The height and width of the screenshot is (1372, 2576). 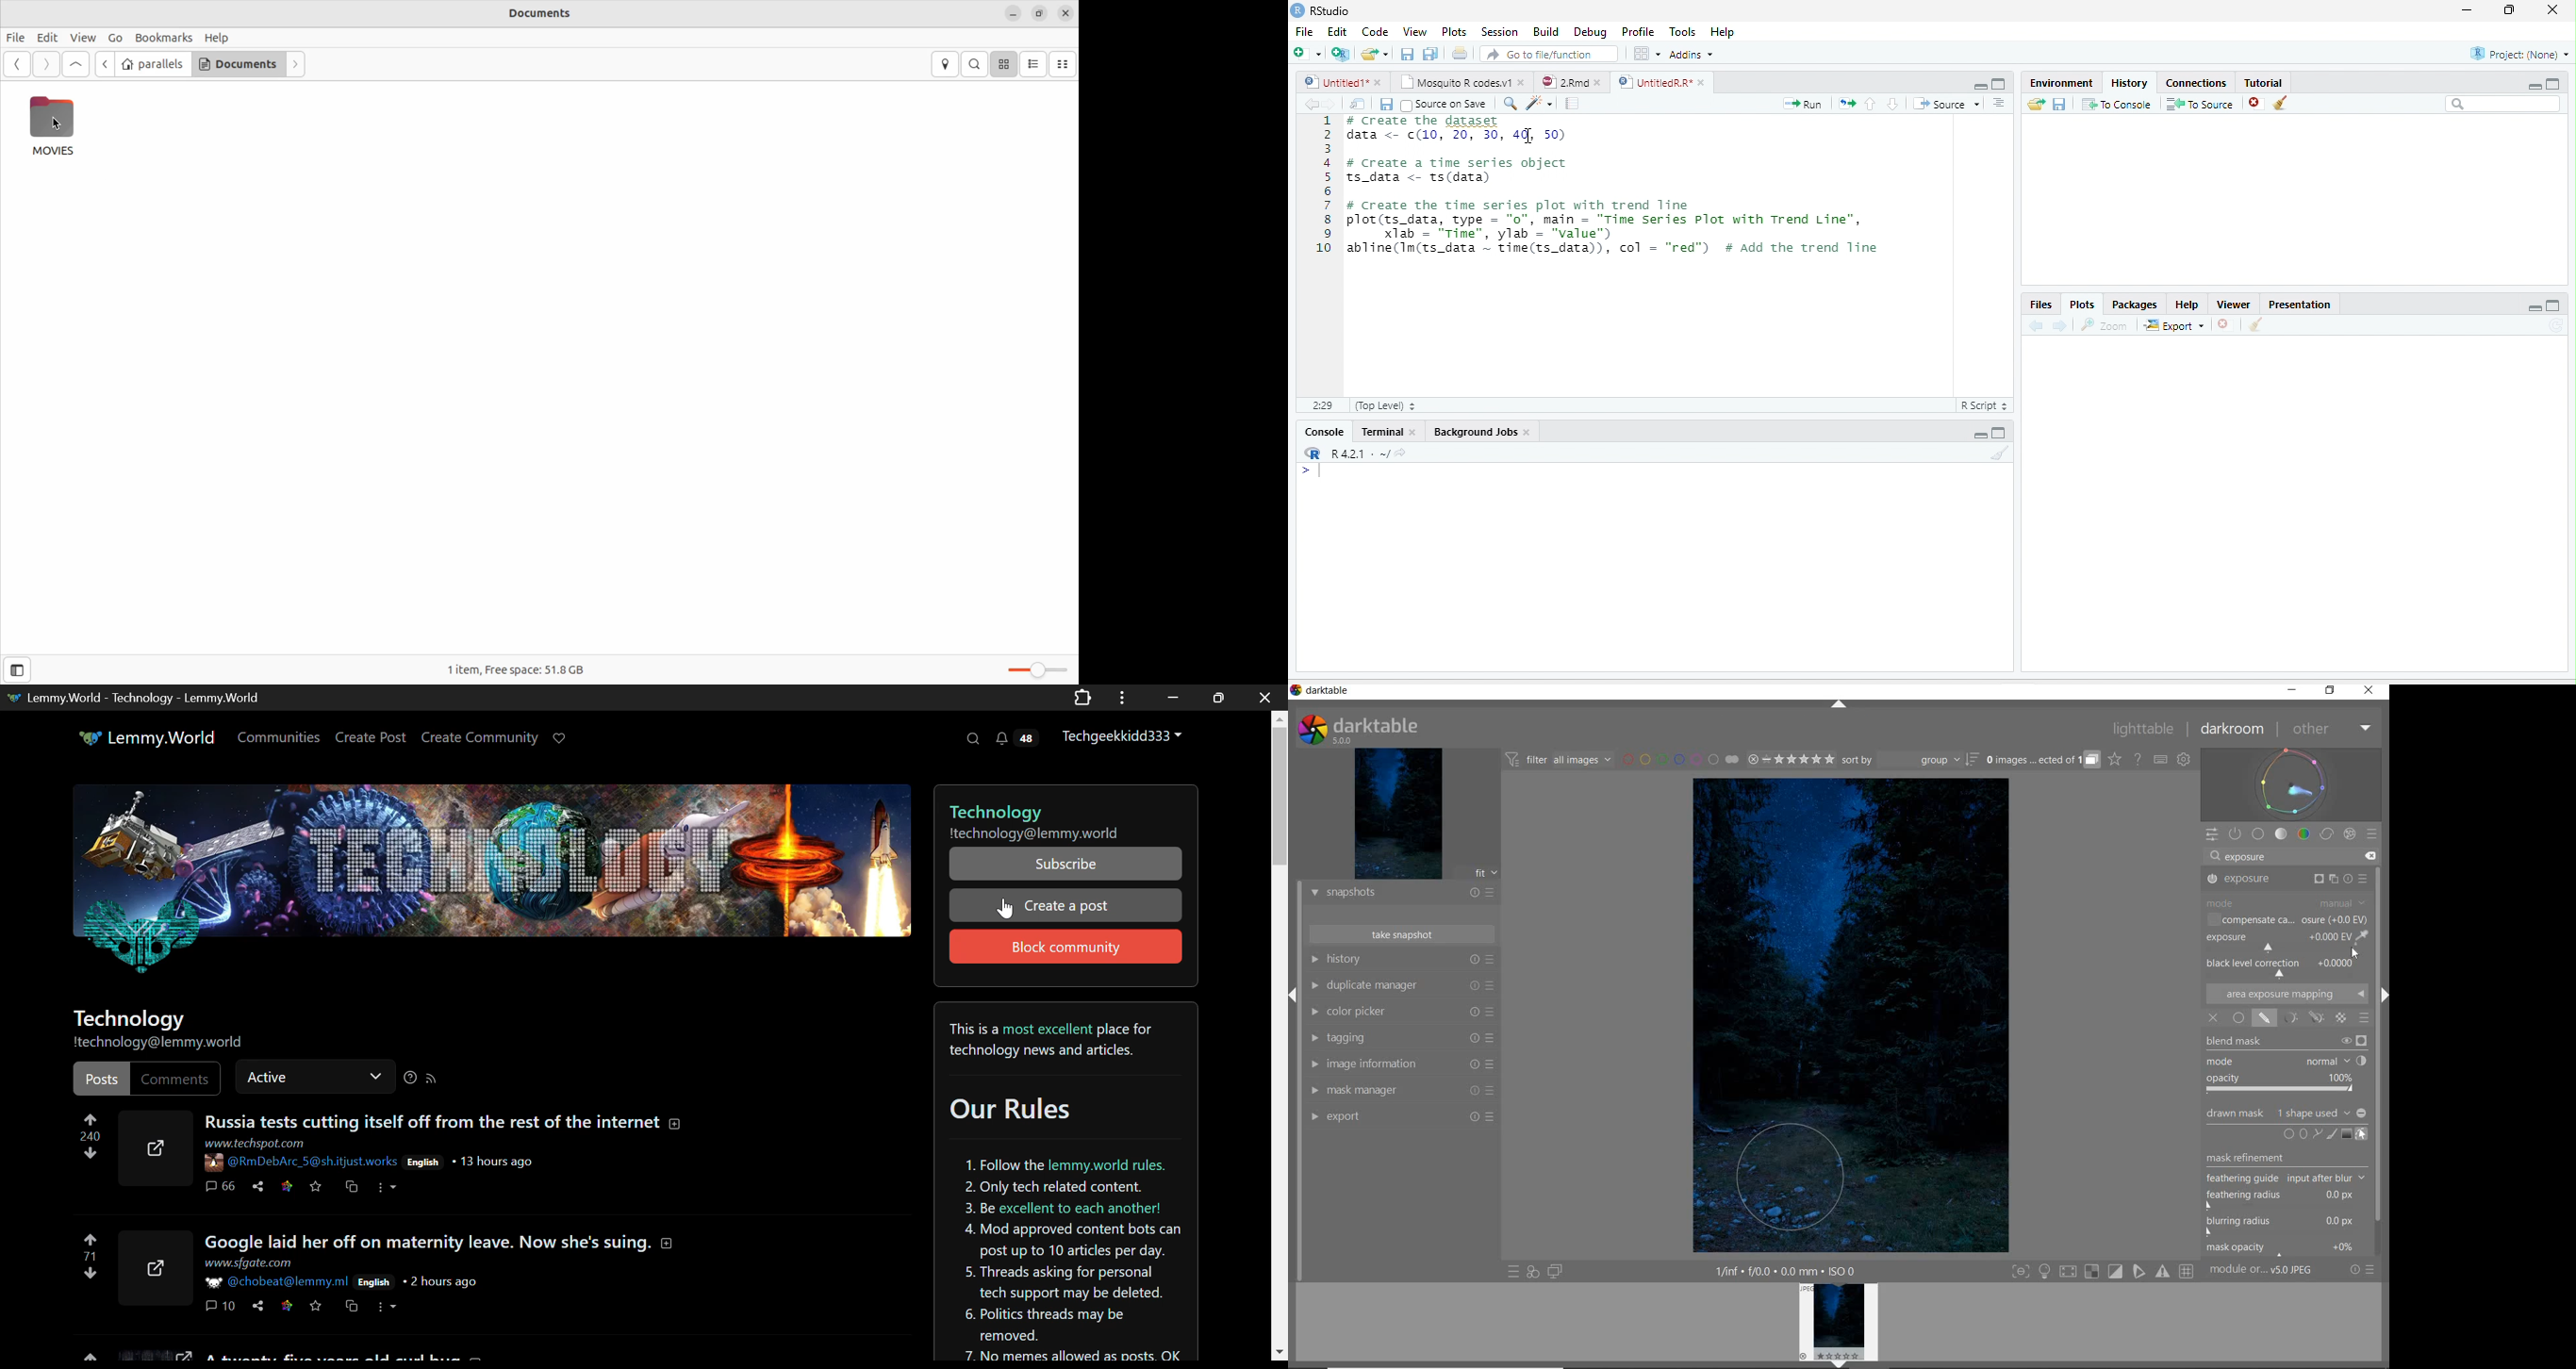 What do you see at coordinates (1573, 104) in the screenshot?
I see `Compile Report` at bounding box center [1573, 104].